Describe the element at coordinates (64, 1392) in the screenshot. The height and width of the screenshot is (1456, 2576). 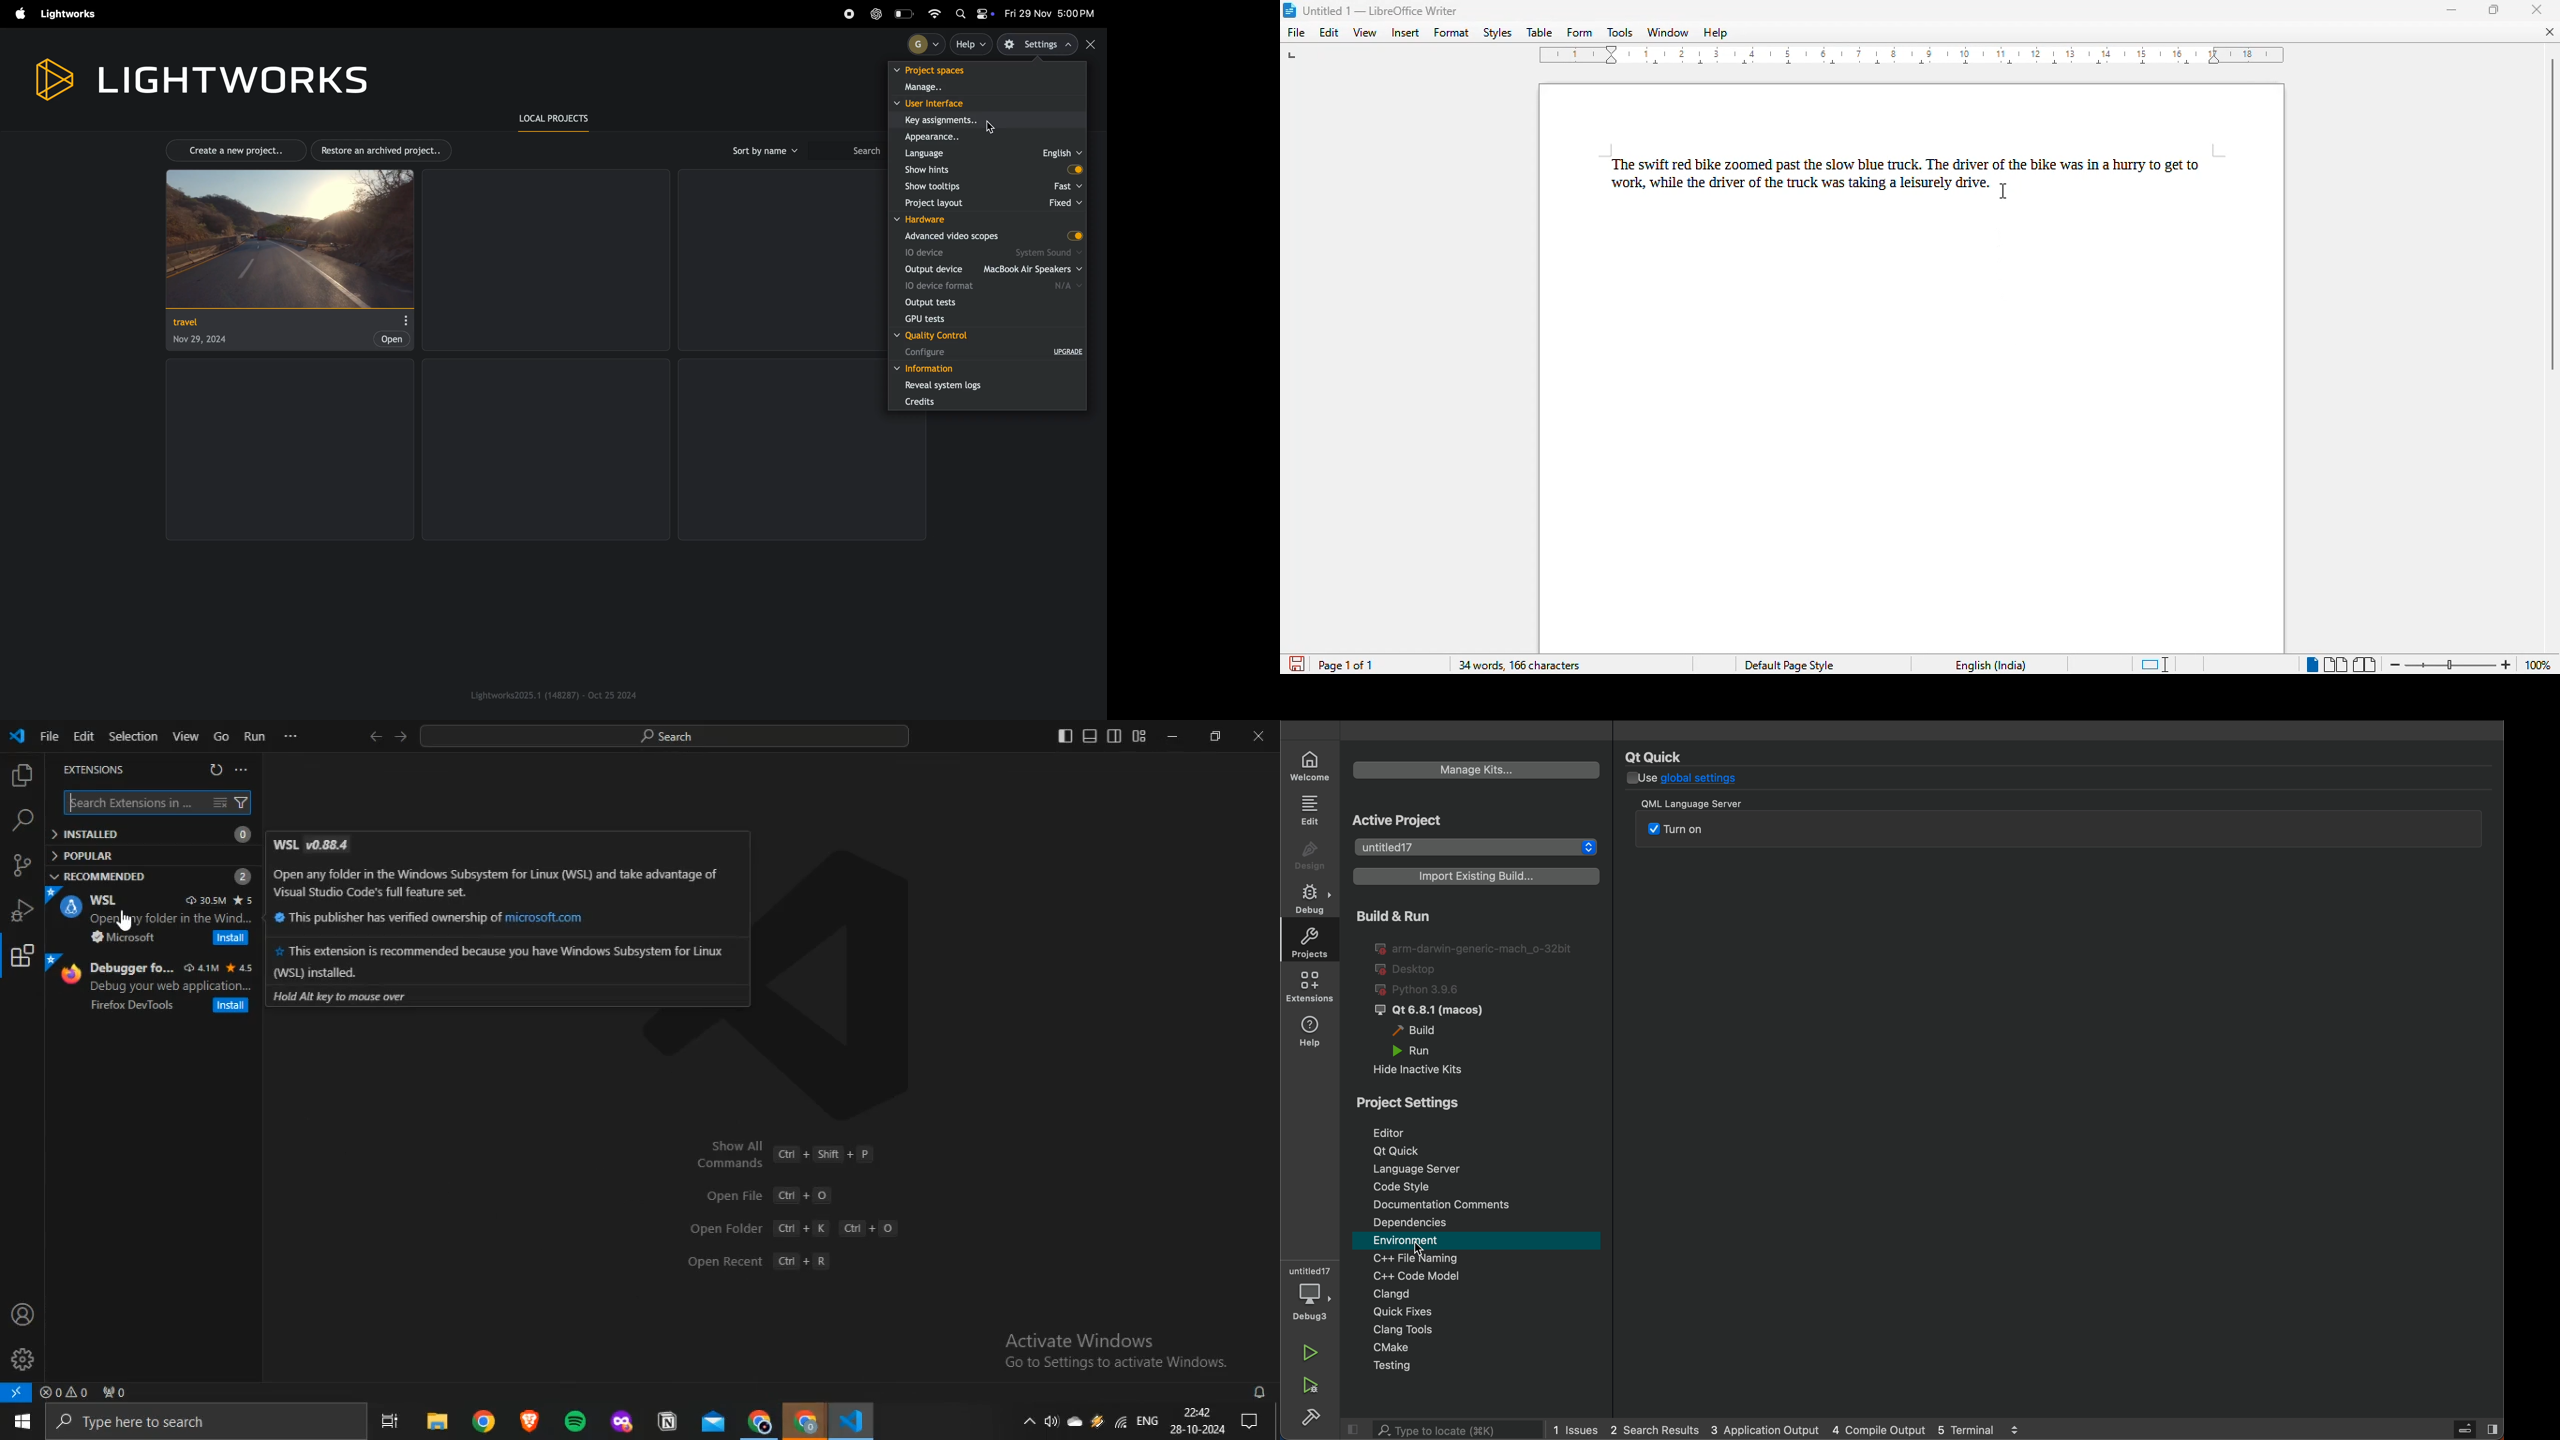
I see `no problems` at that location.